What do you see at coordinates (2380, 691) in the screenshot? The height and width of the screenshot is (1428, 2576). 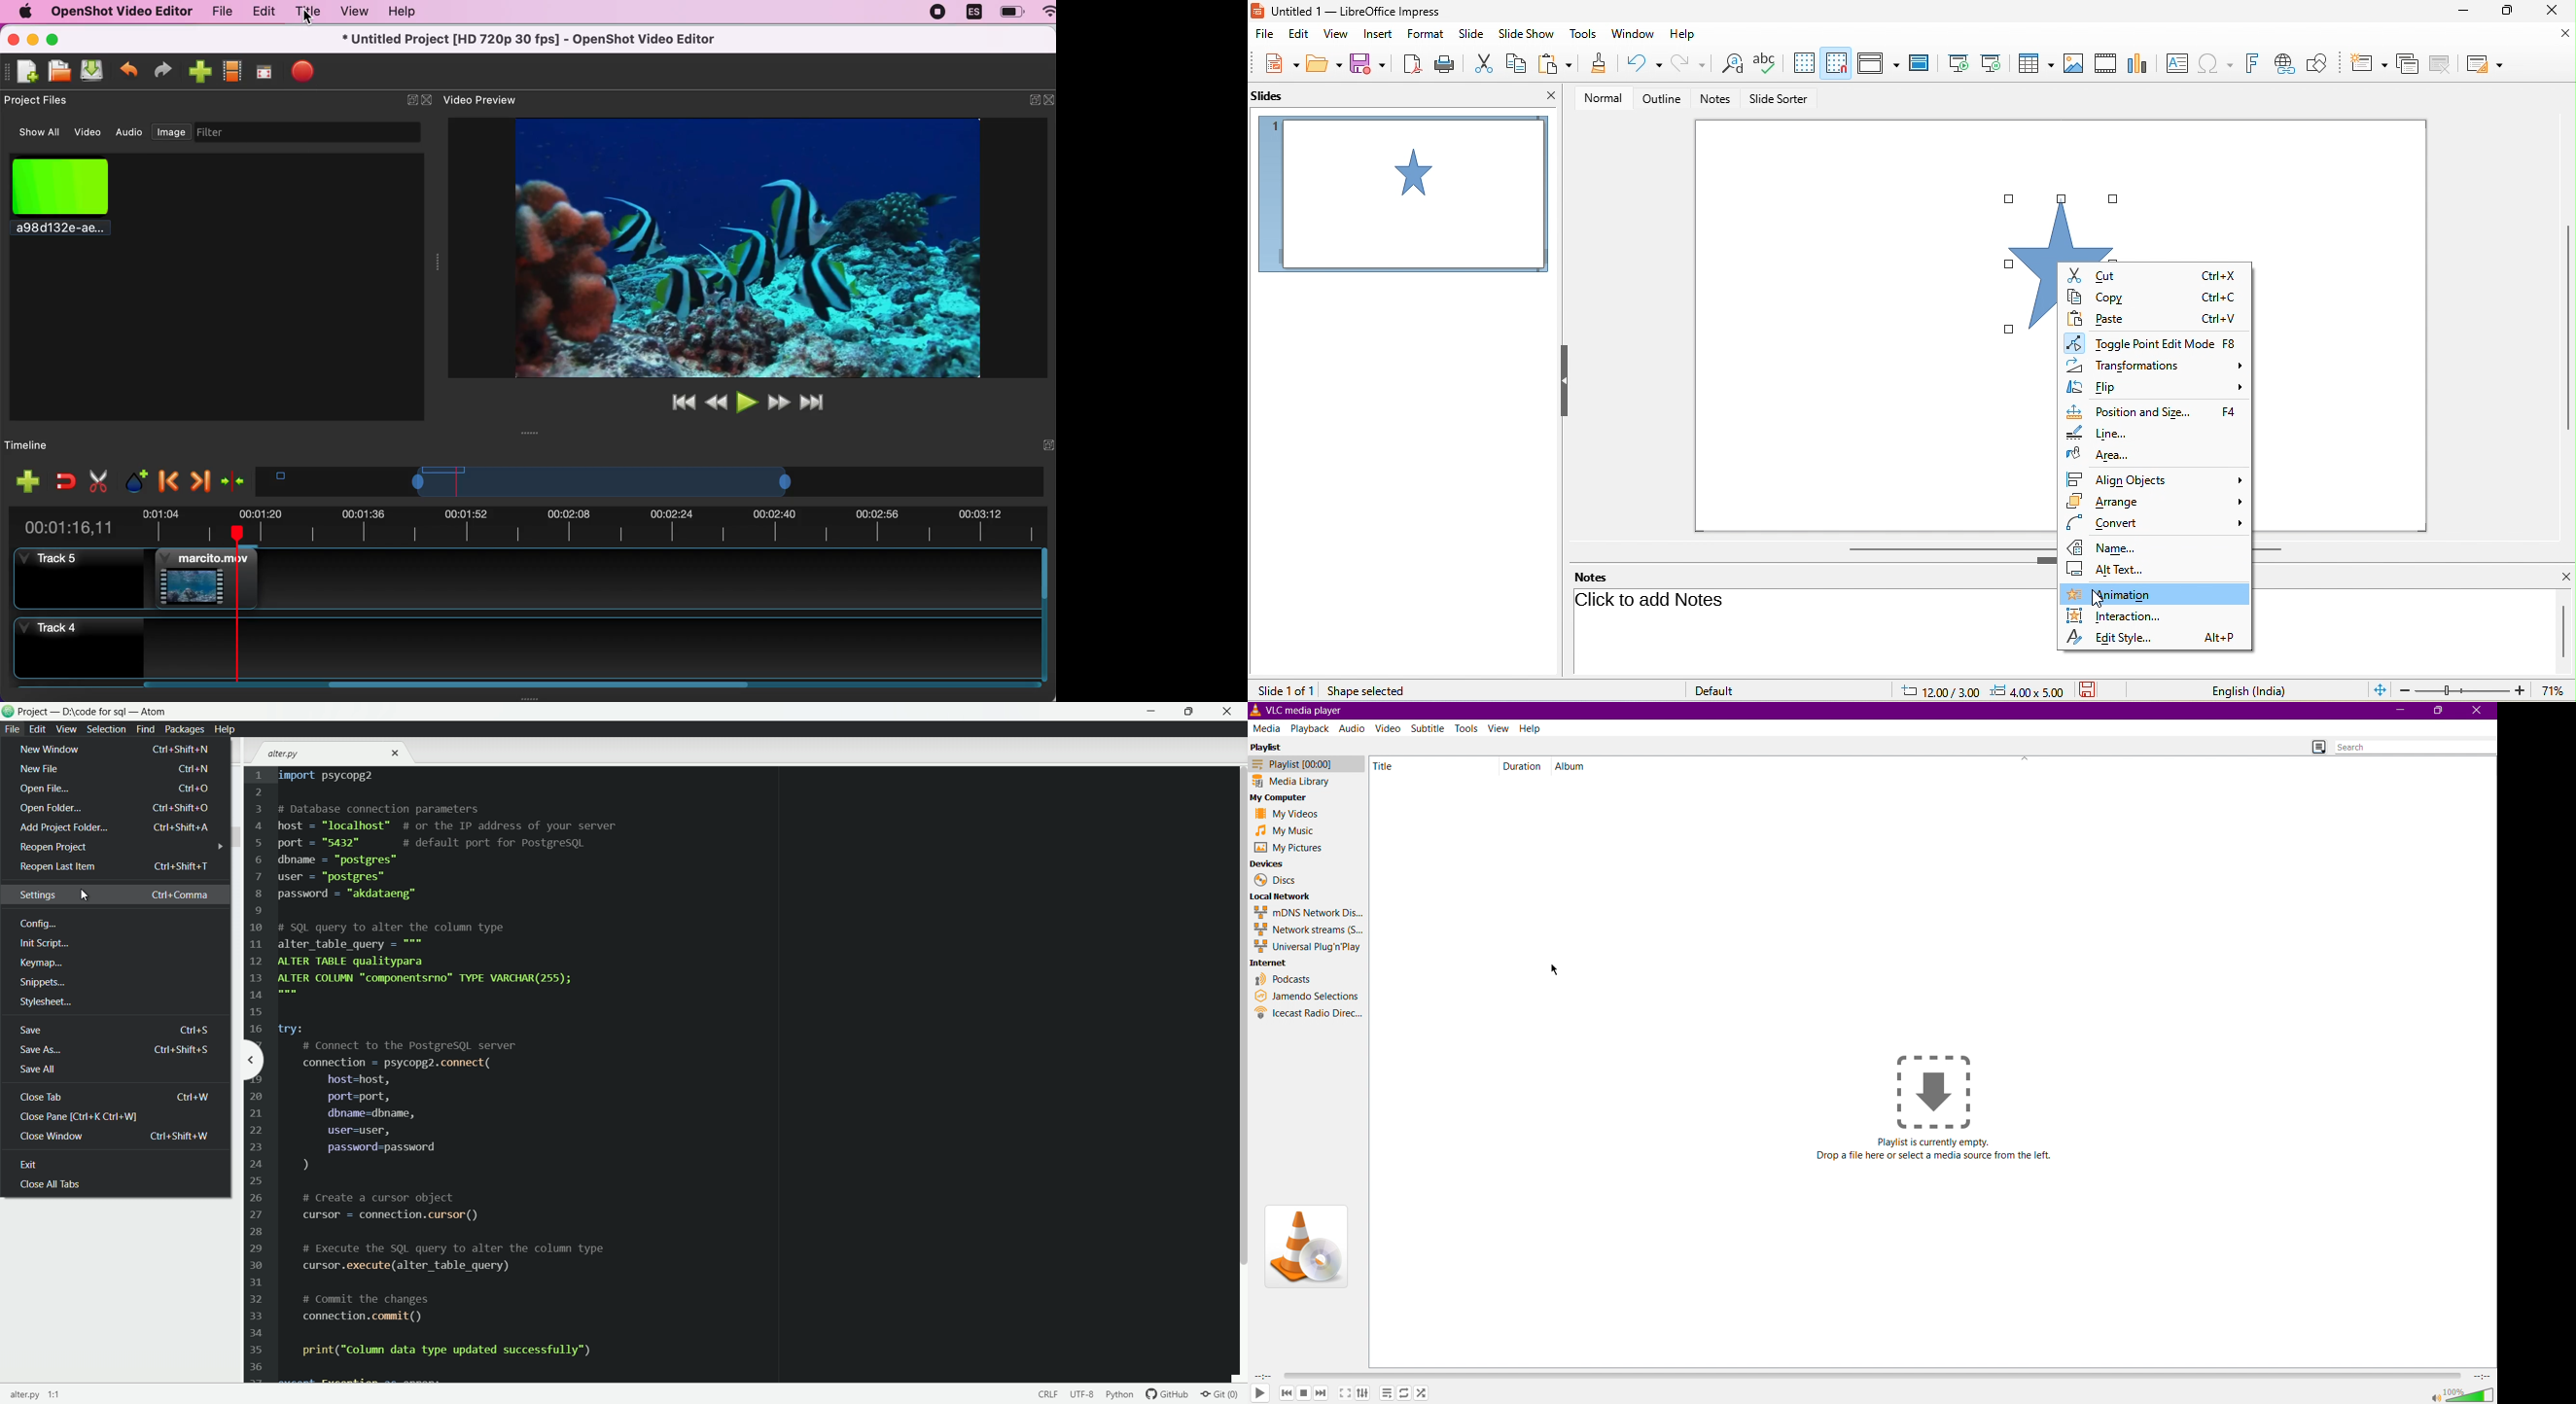 I see `fit slide to current window` at bounding box center [2380, 691].